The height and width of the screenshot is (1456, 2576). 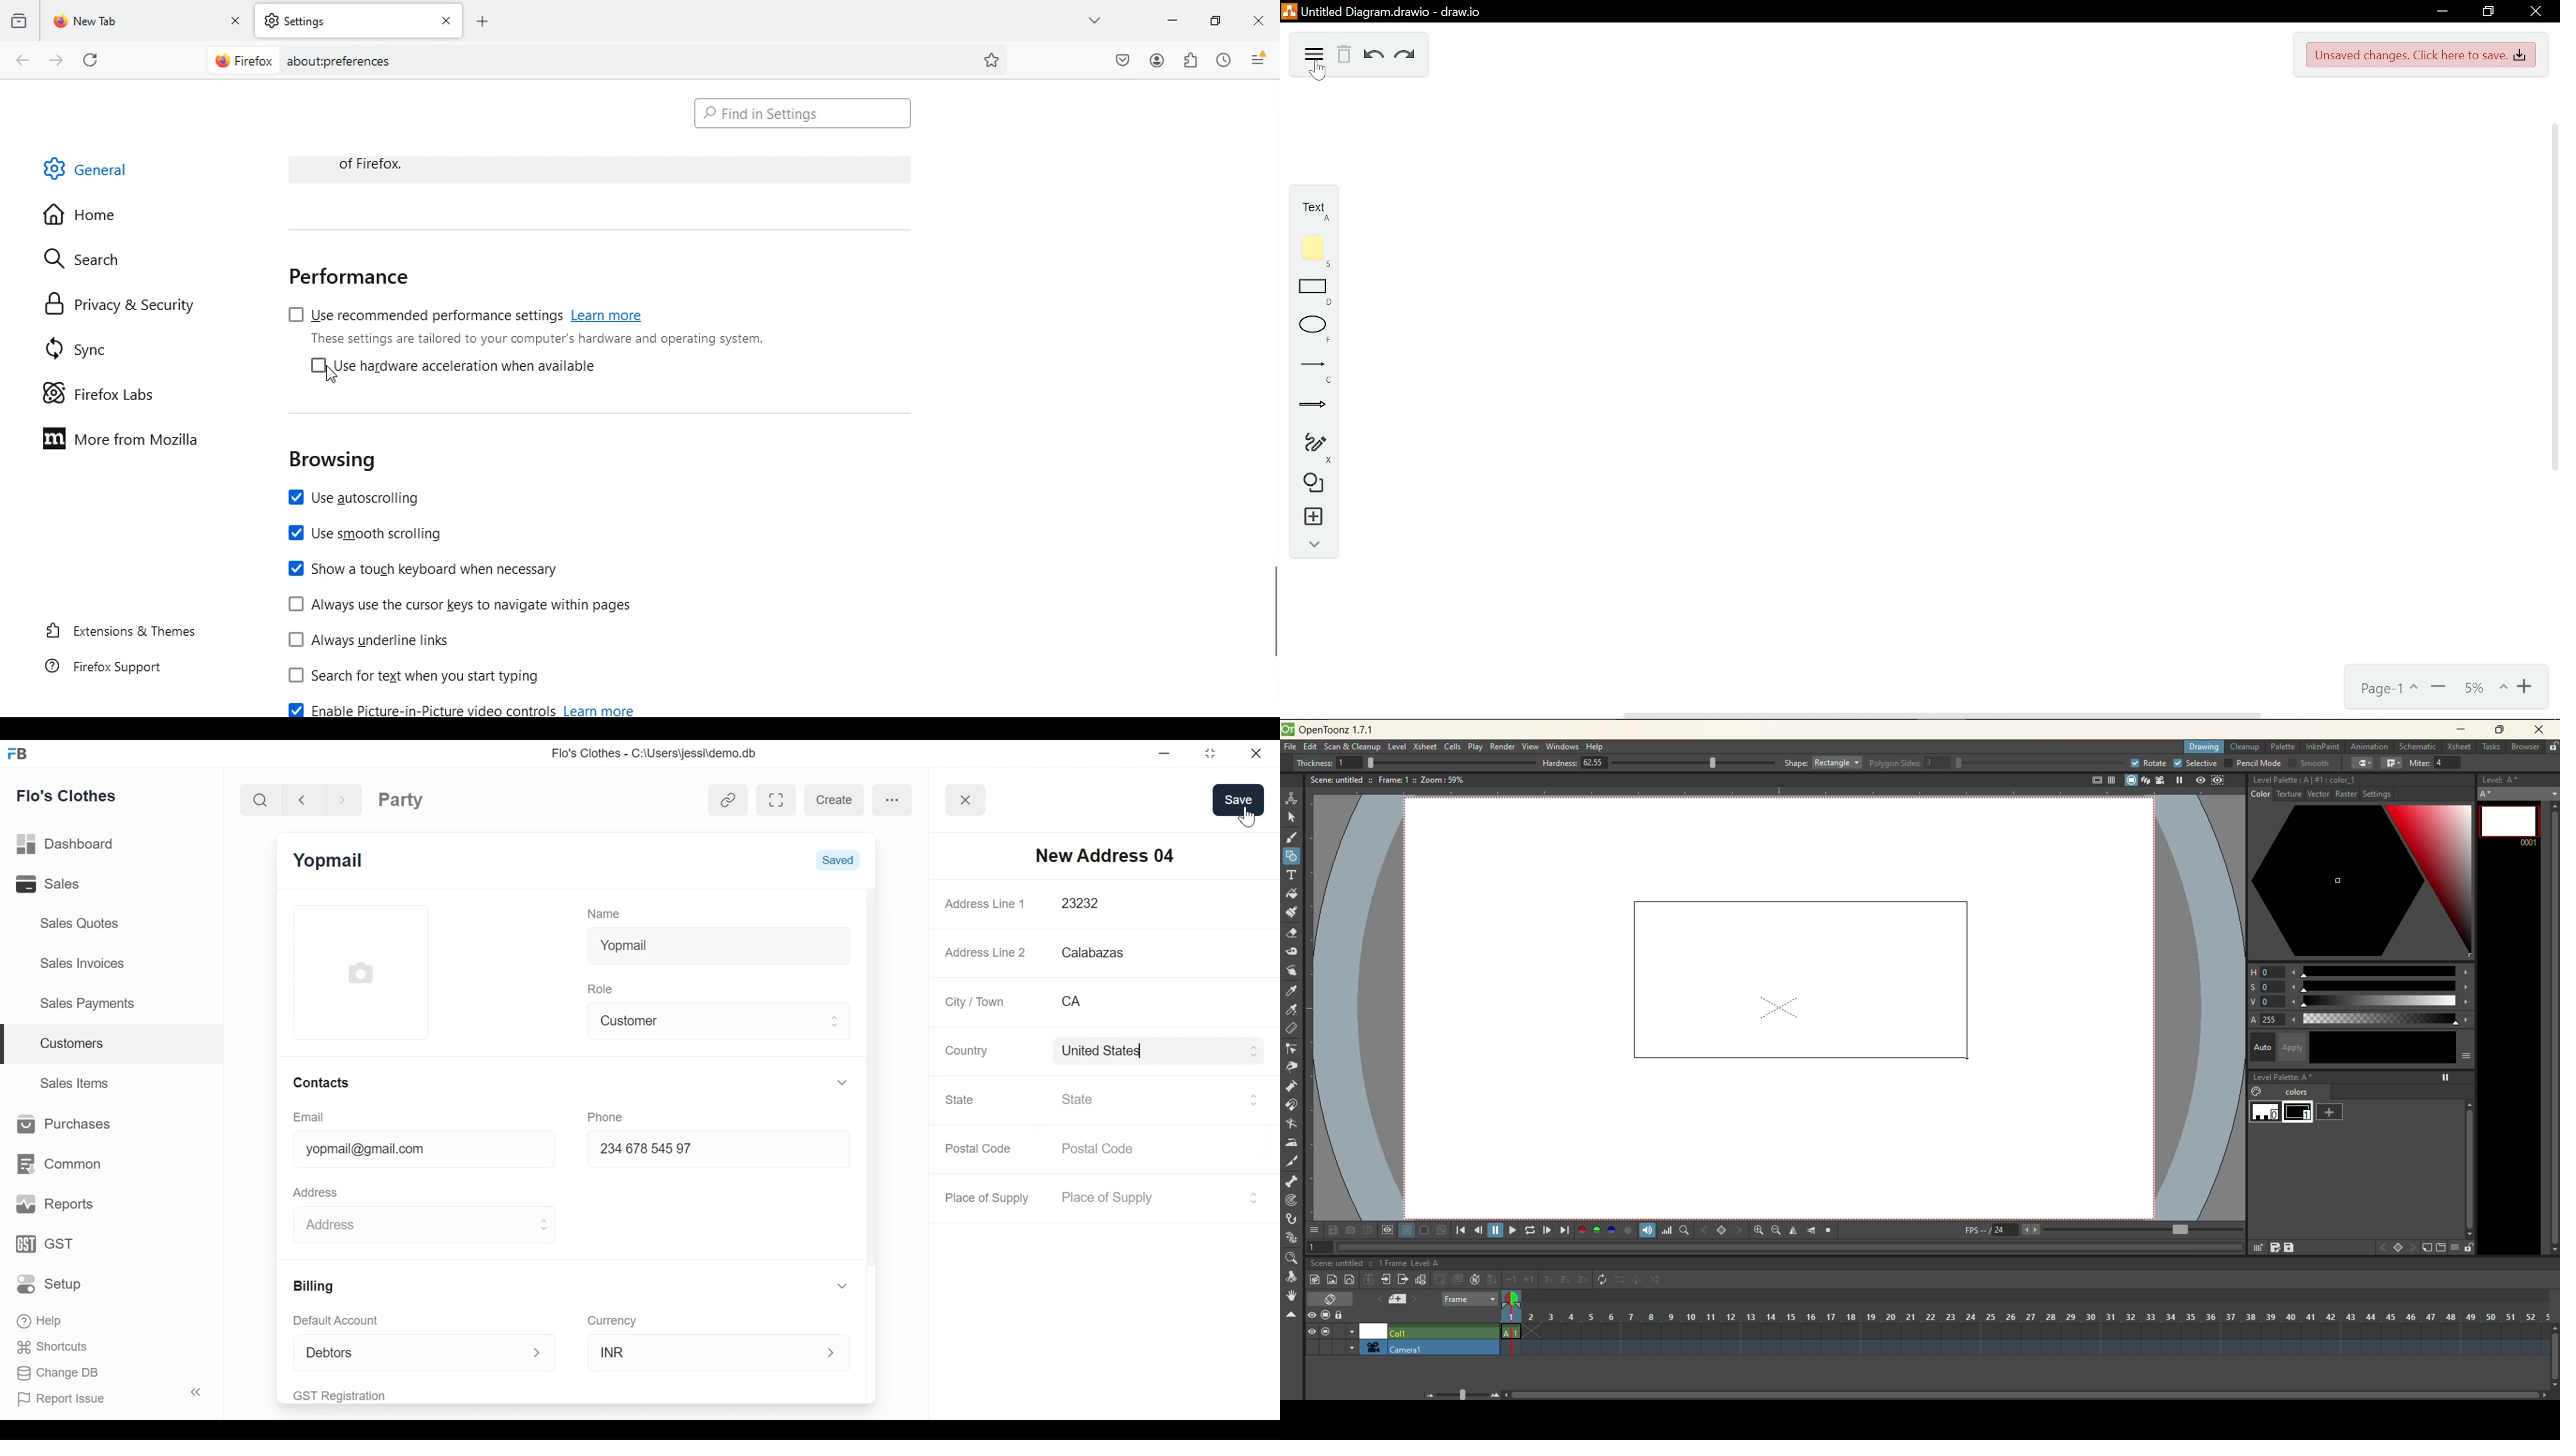 What do you see at coordinates (1096, 20) in the screenshot?
I see `more` at bounding box center [1096, 20].